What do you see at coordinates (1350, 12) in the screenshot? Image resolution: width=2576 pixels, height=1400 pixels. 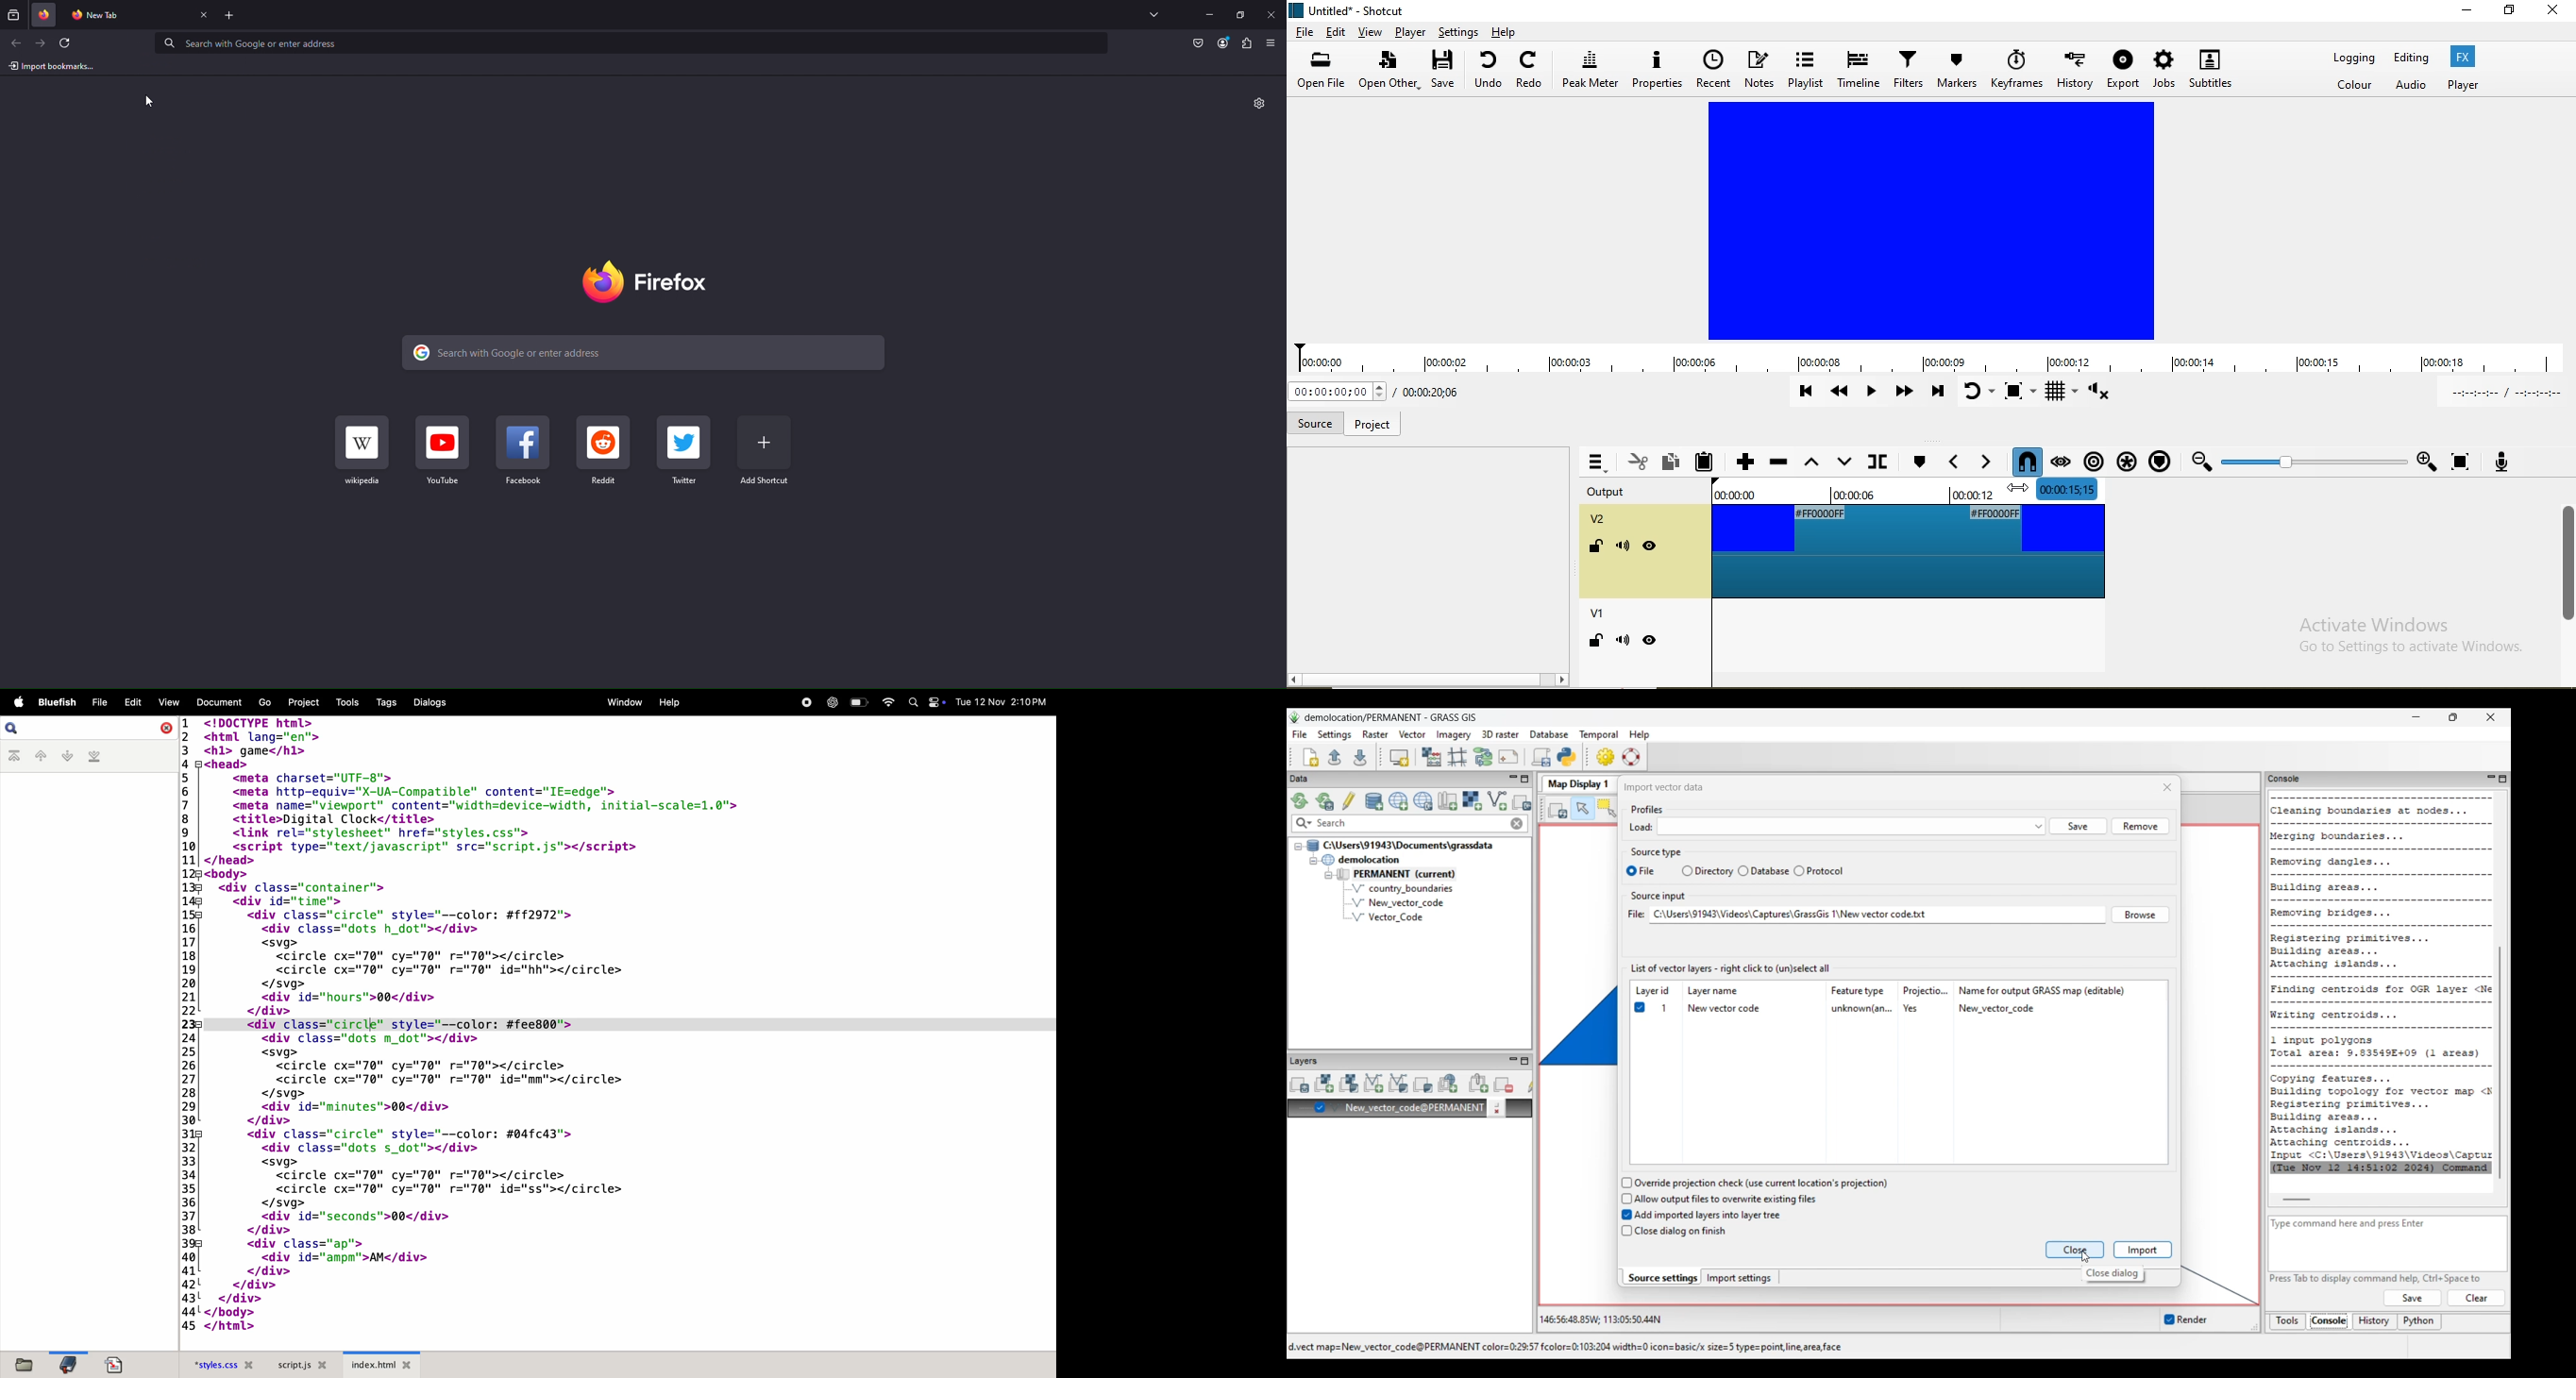 I see `file name` at bounding box center [1350, 12].